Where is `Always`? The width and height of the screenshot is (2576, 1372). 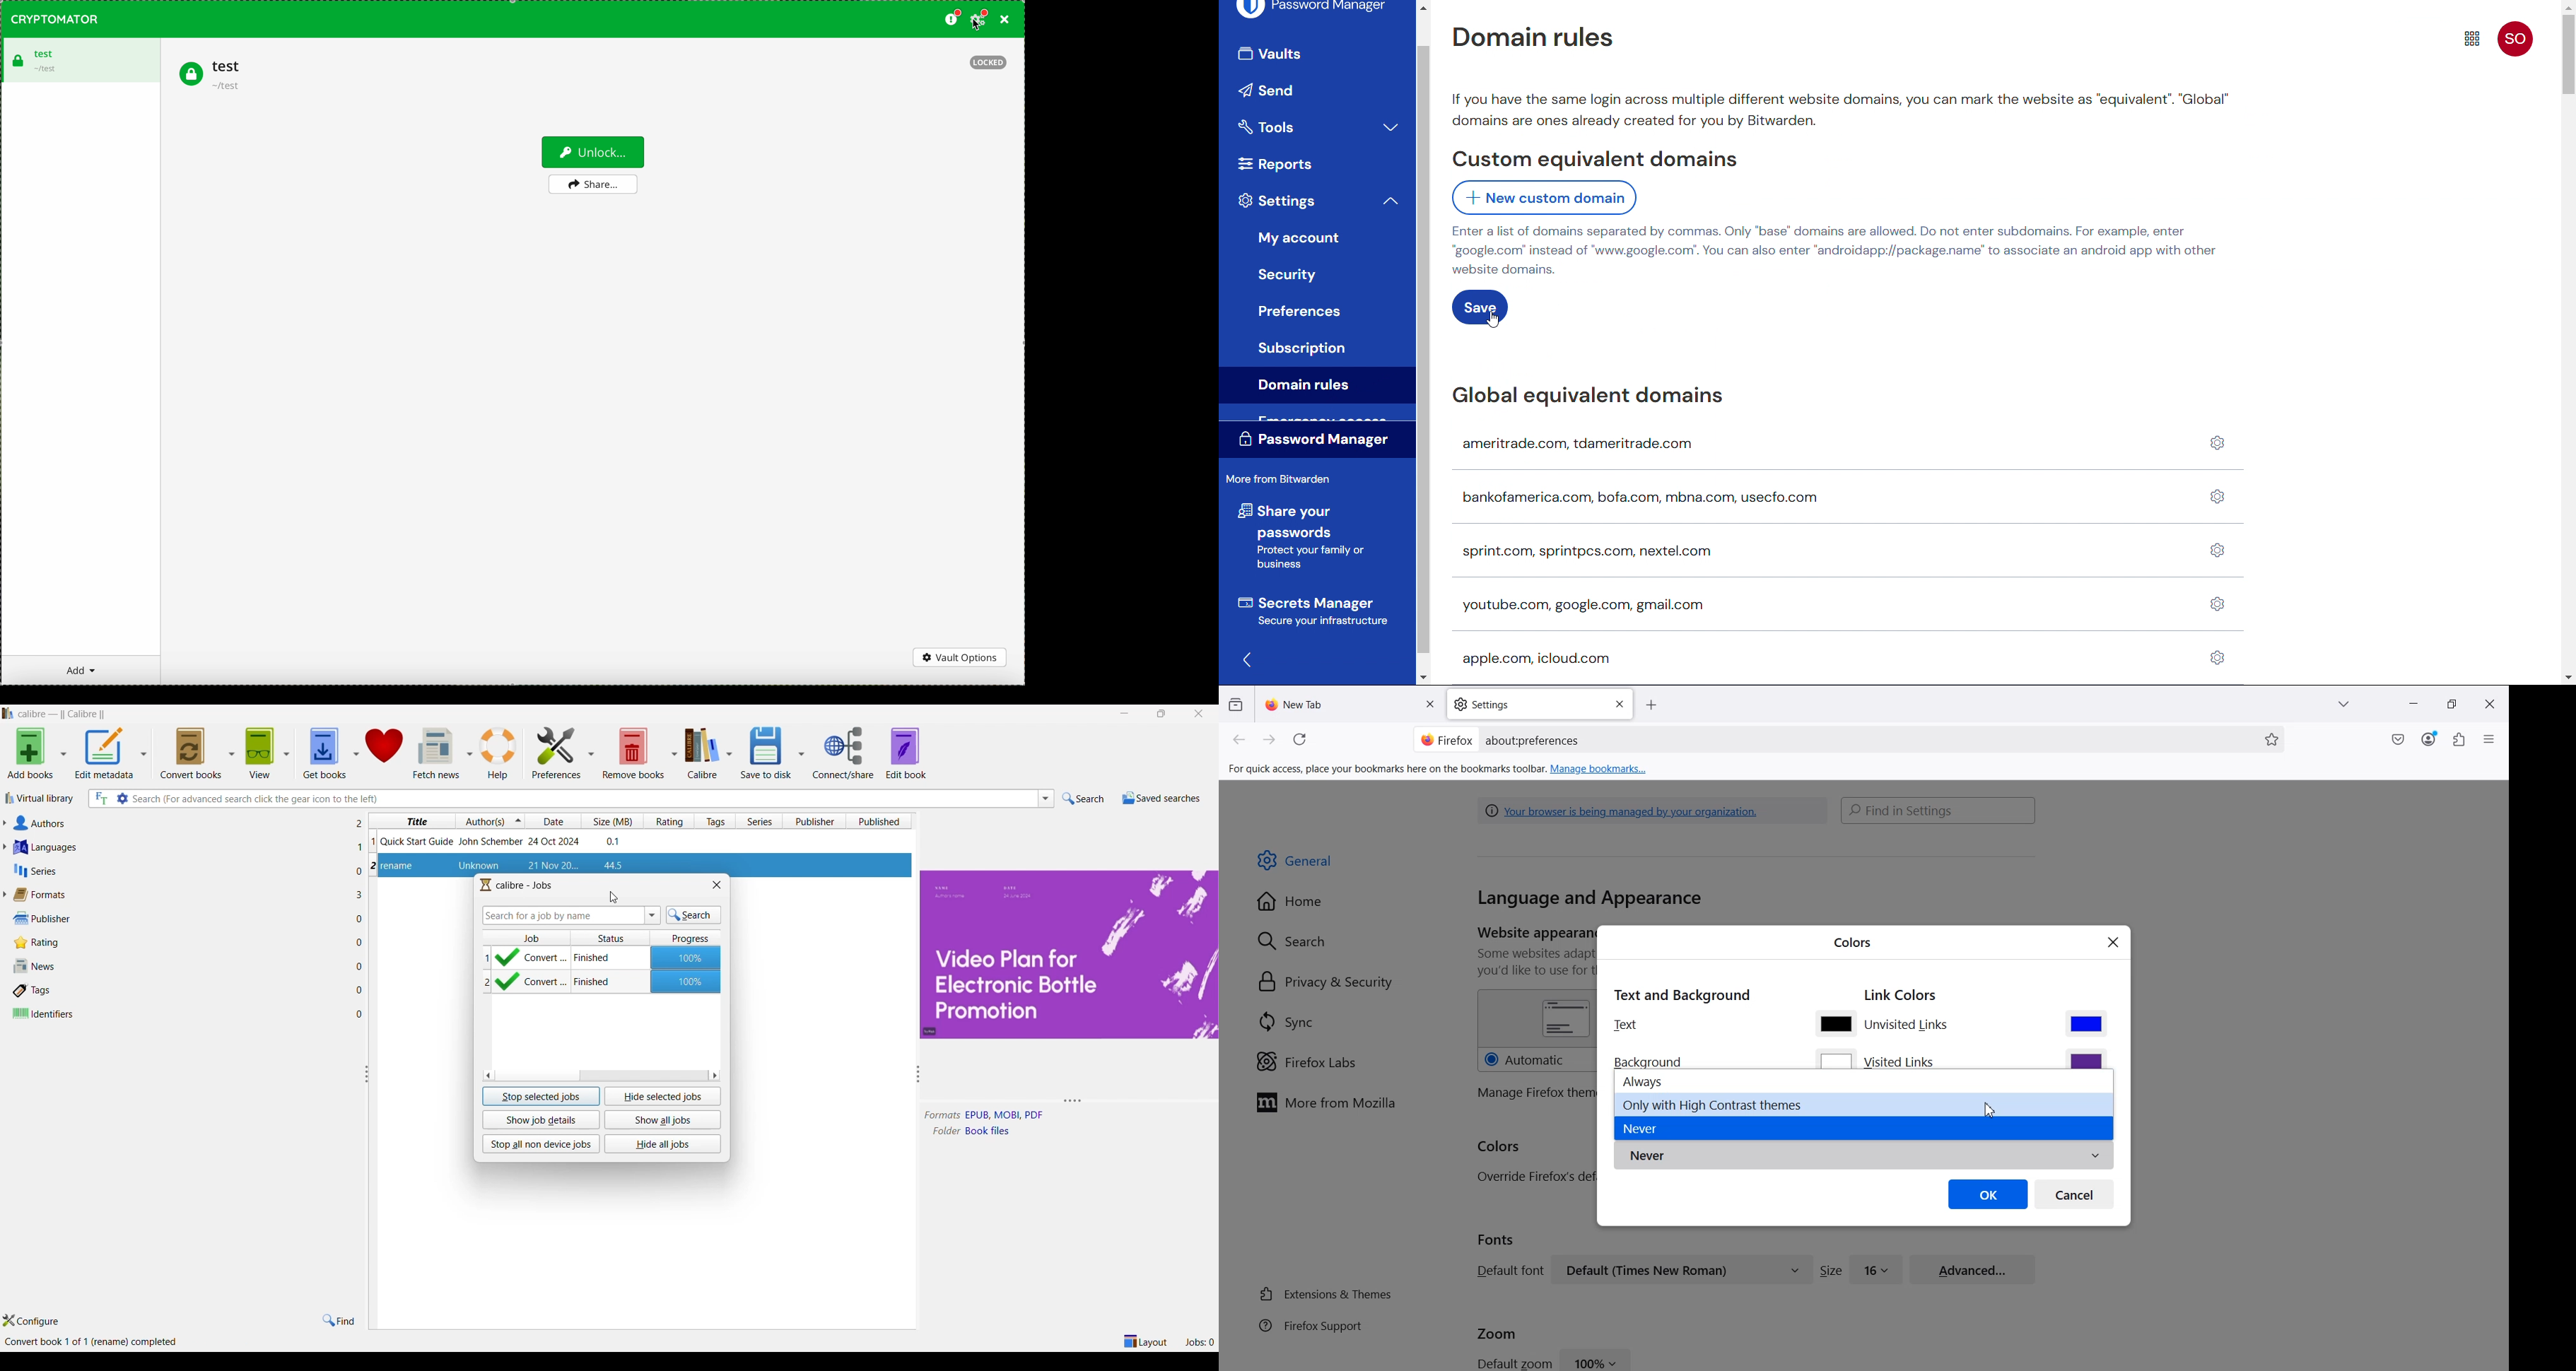
Always is located at coordinates (1864, 1081).